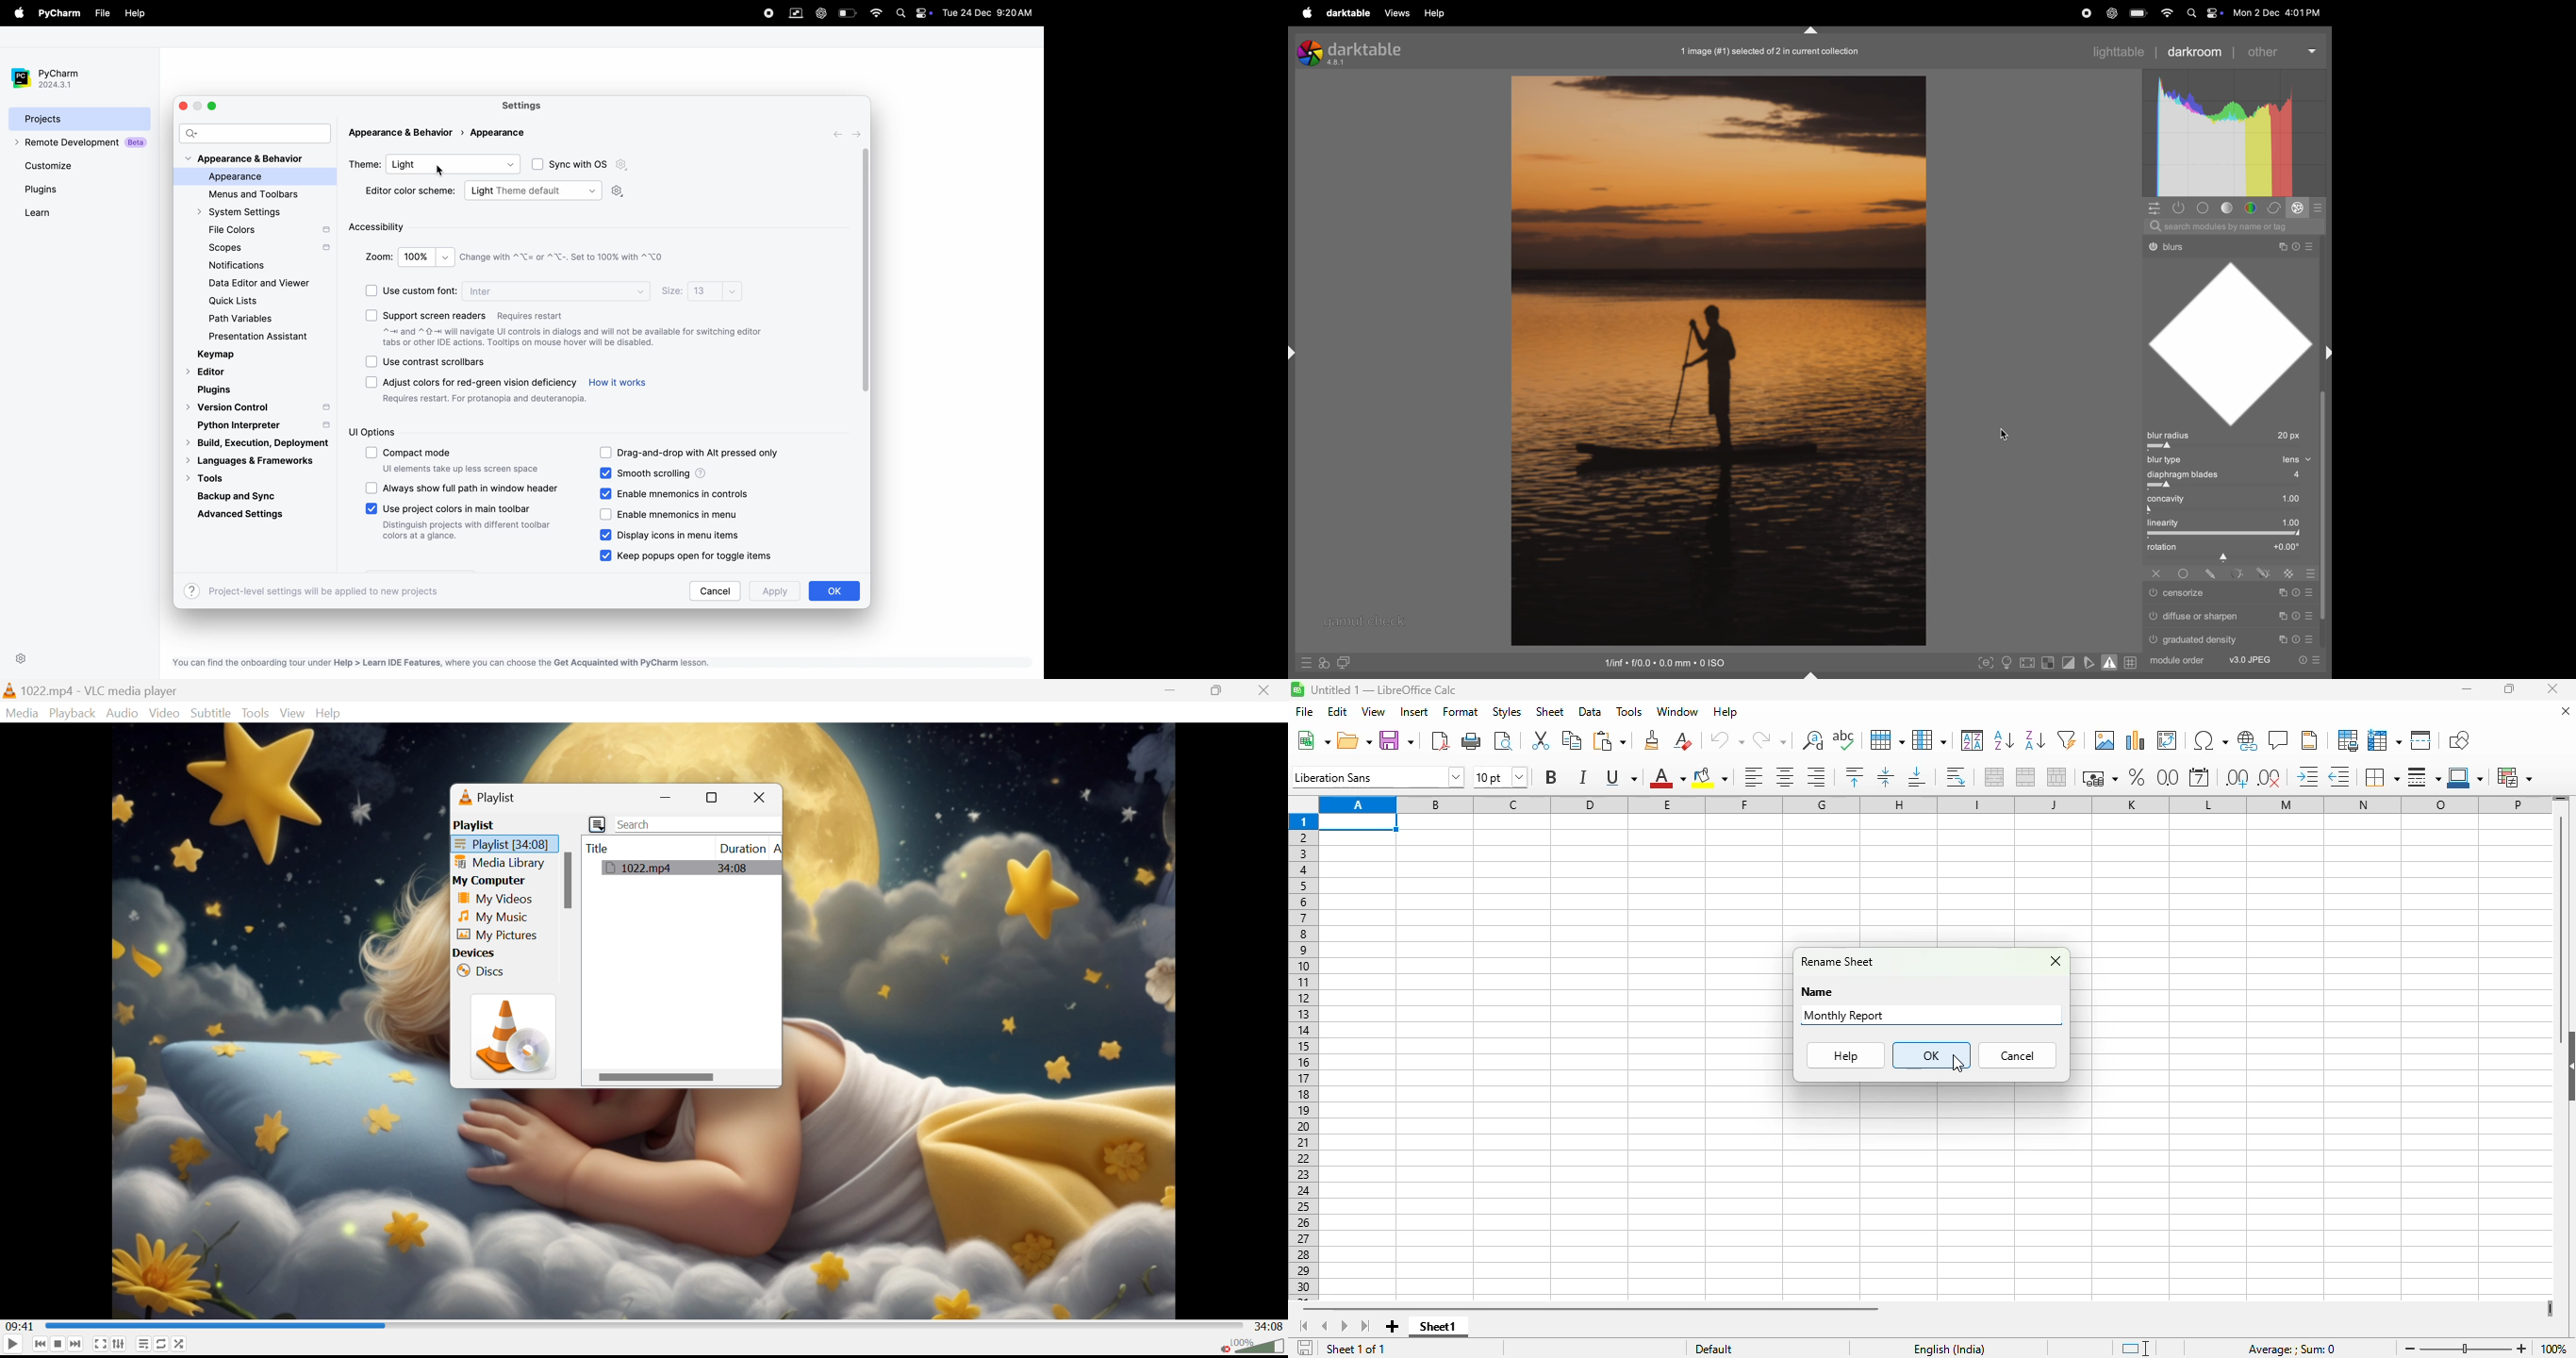 The width and height of the screenshot is (2576, 1372). Describe the element at coordinates (1816, 777) in the screenshot. I see `align right` at that location.